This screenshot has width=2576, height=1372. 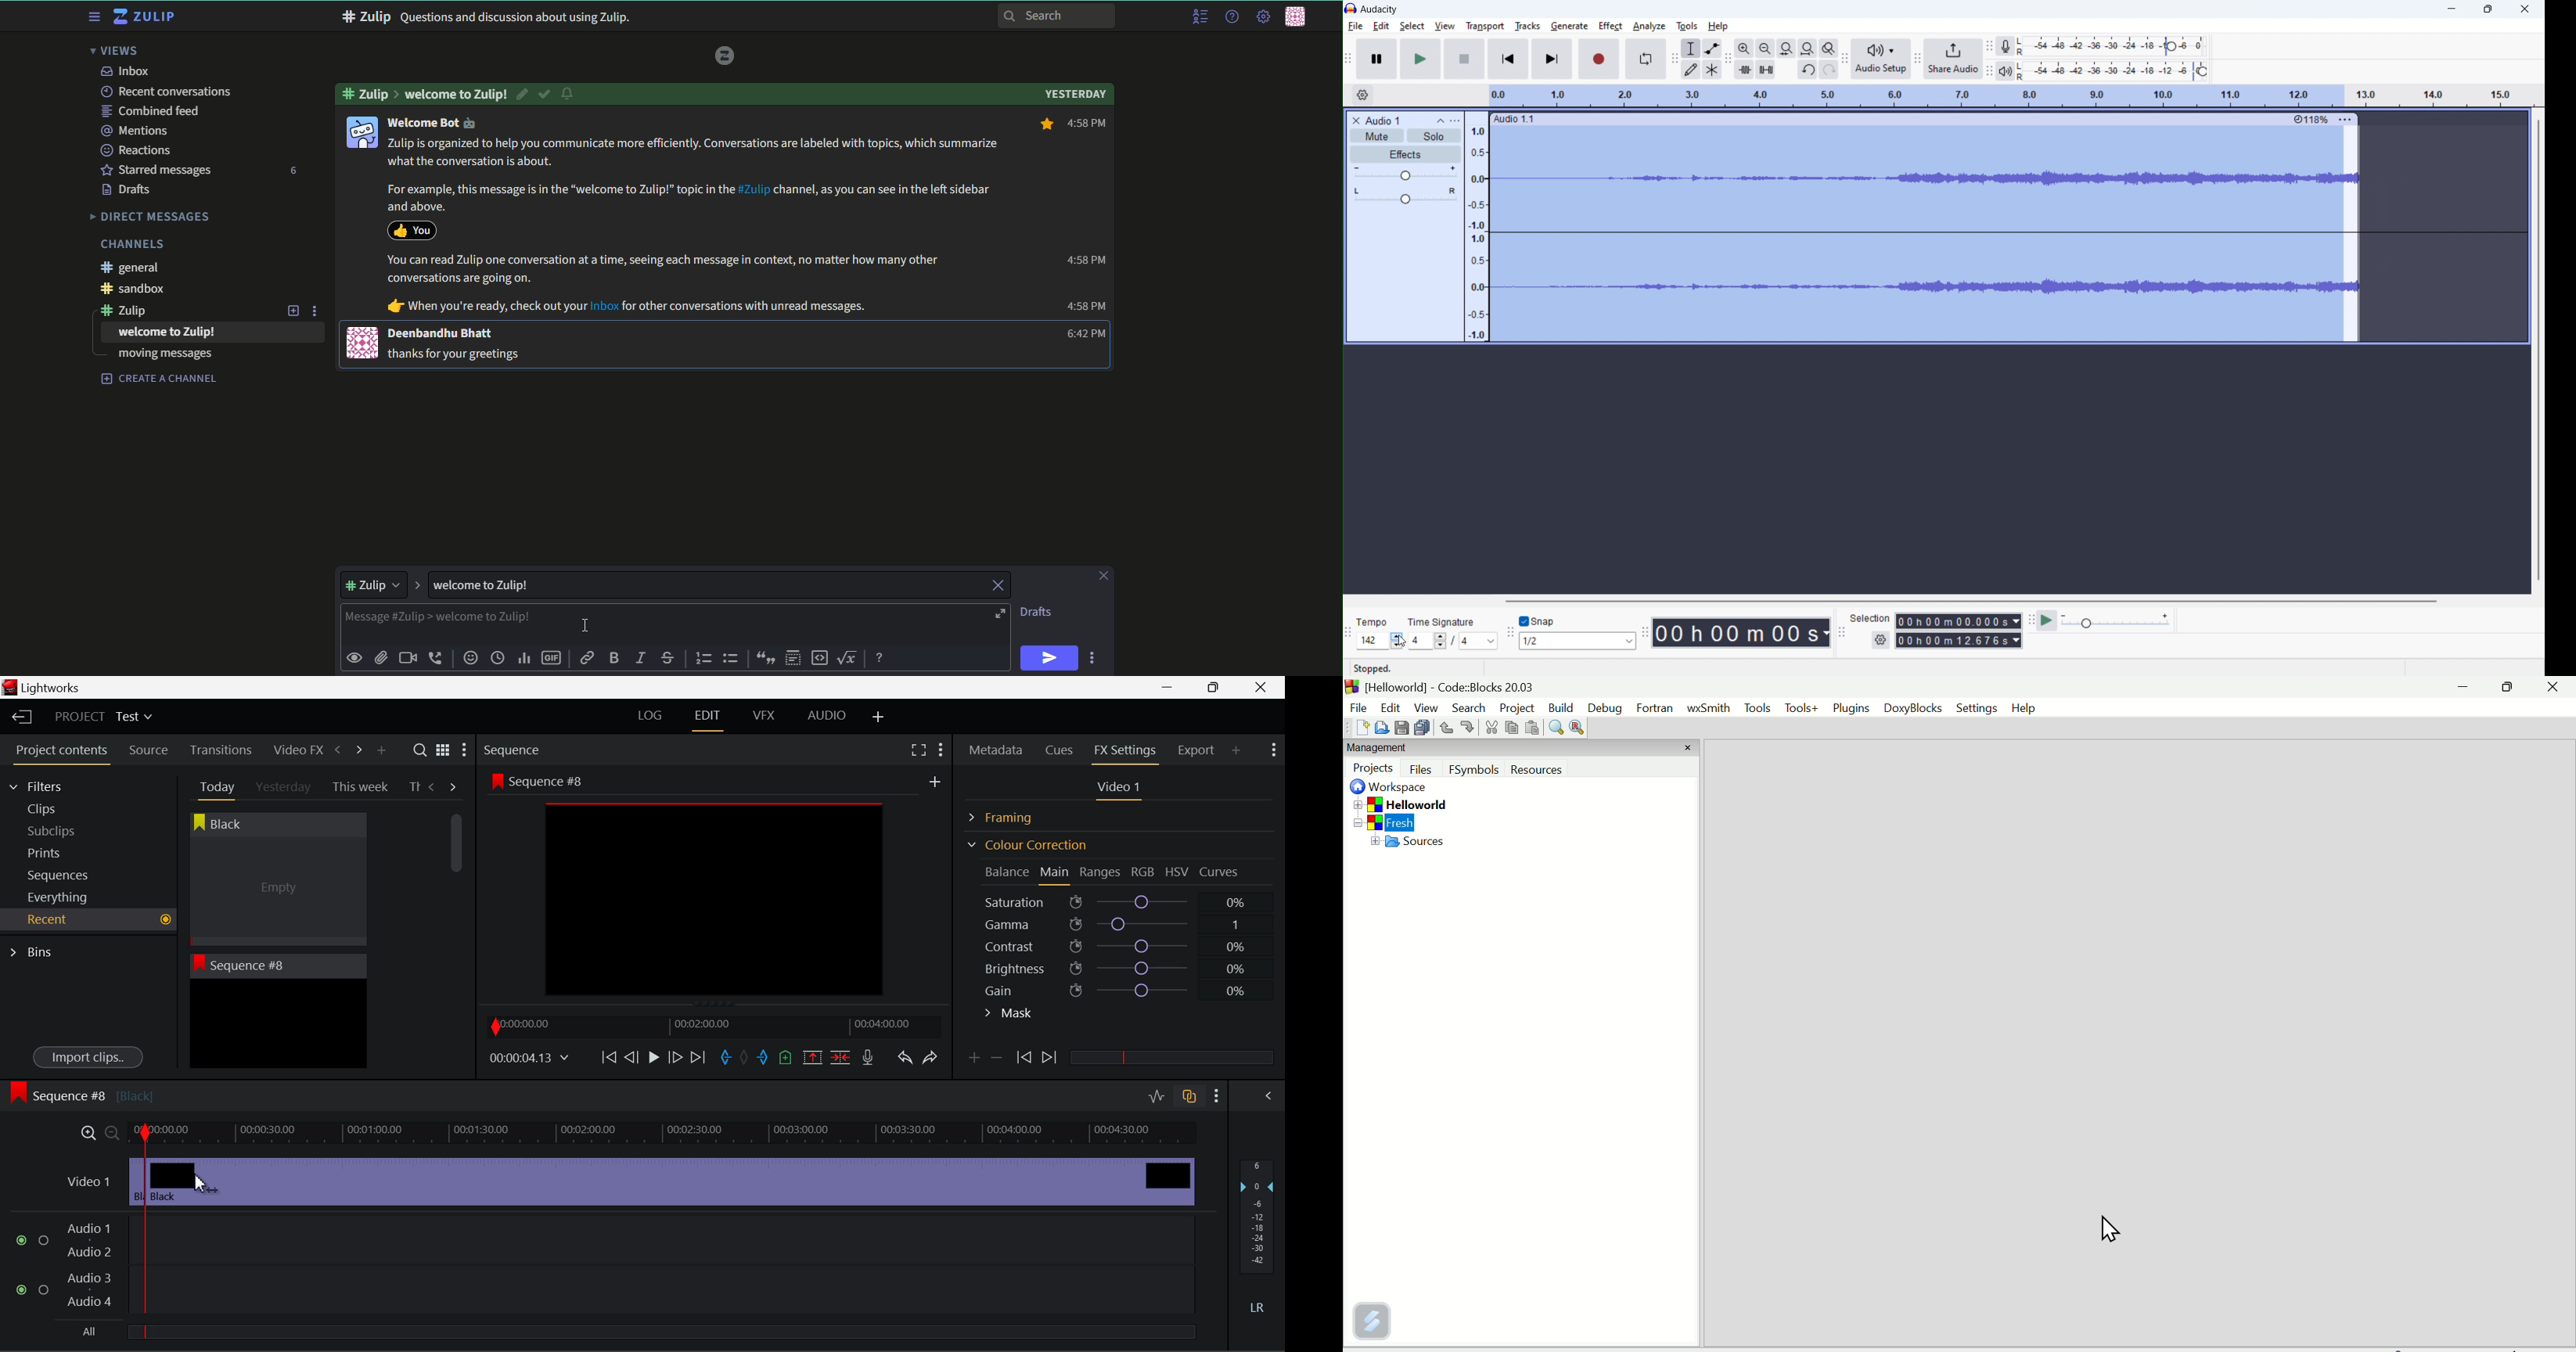 What do you see at coordinates (1559, 770) in the screenshot?
I see `Resources` at bounding box center [1559, 770].